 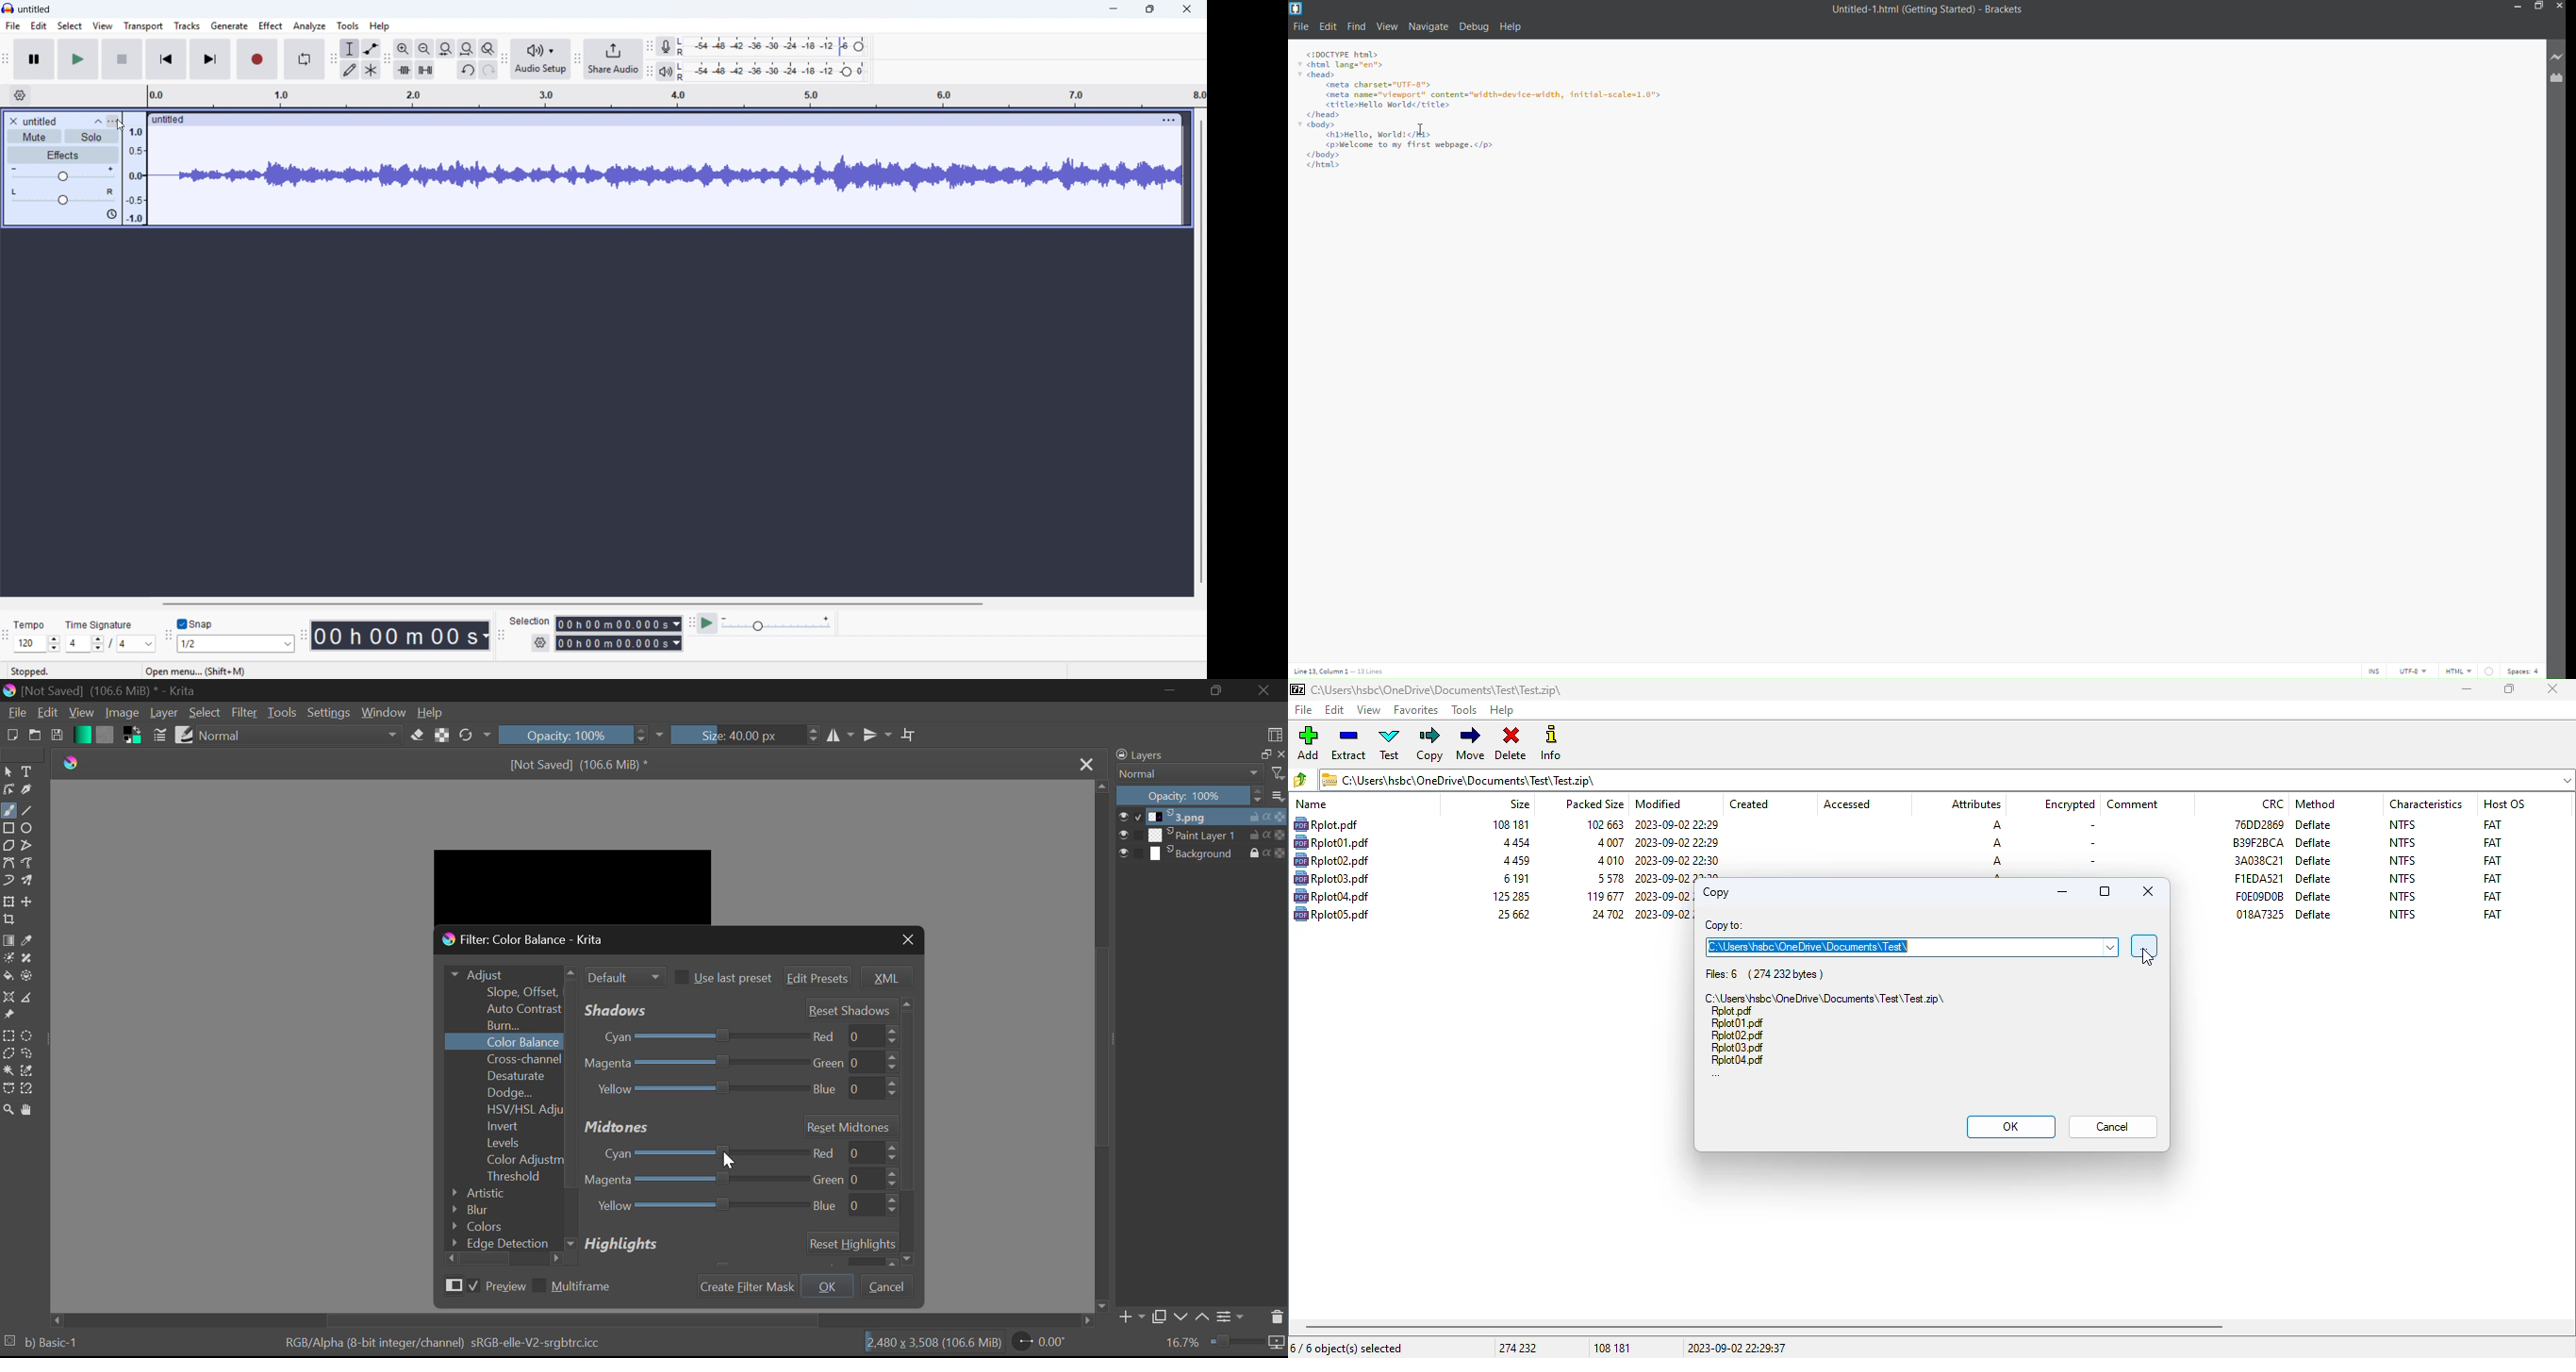 I want to click on NTFS, so click(x=2403, y=878).